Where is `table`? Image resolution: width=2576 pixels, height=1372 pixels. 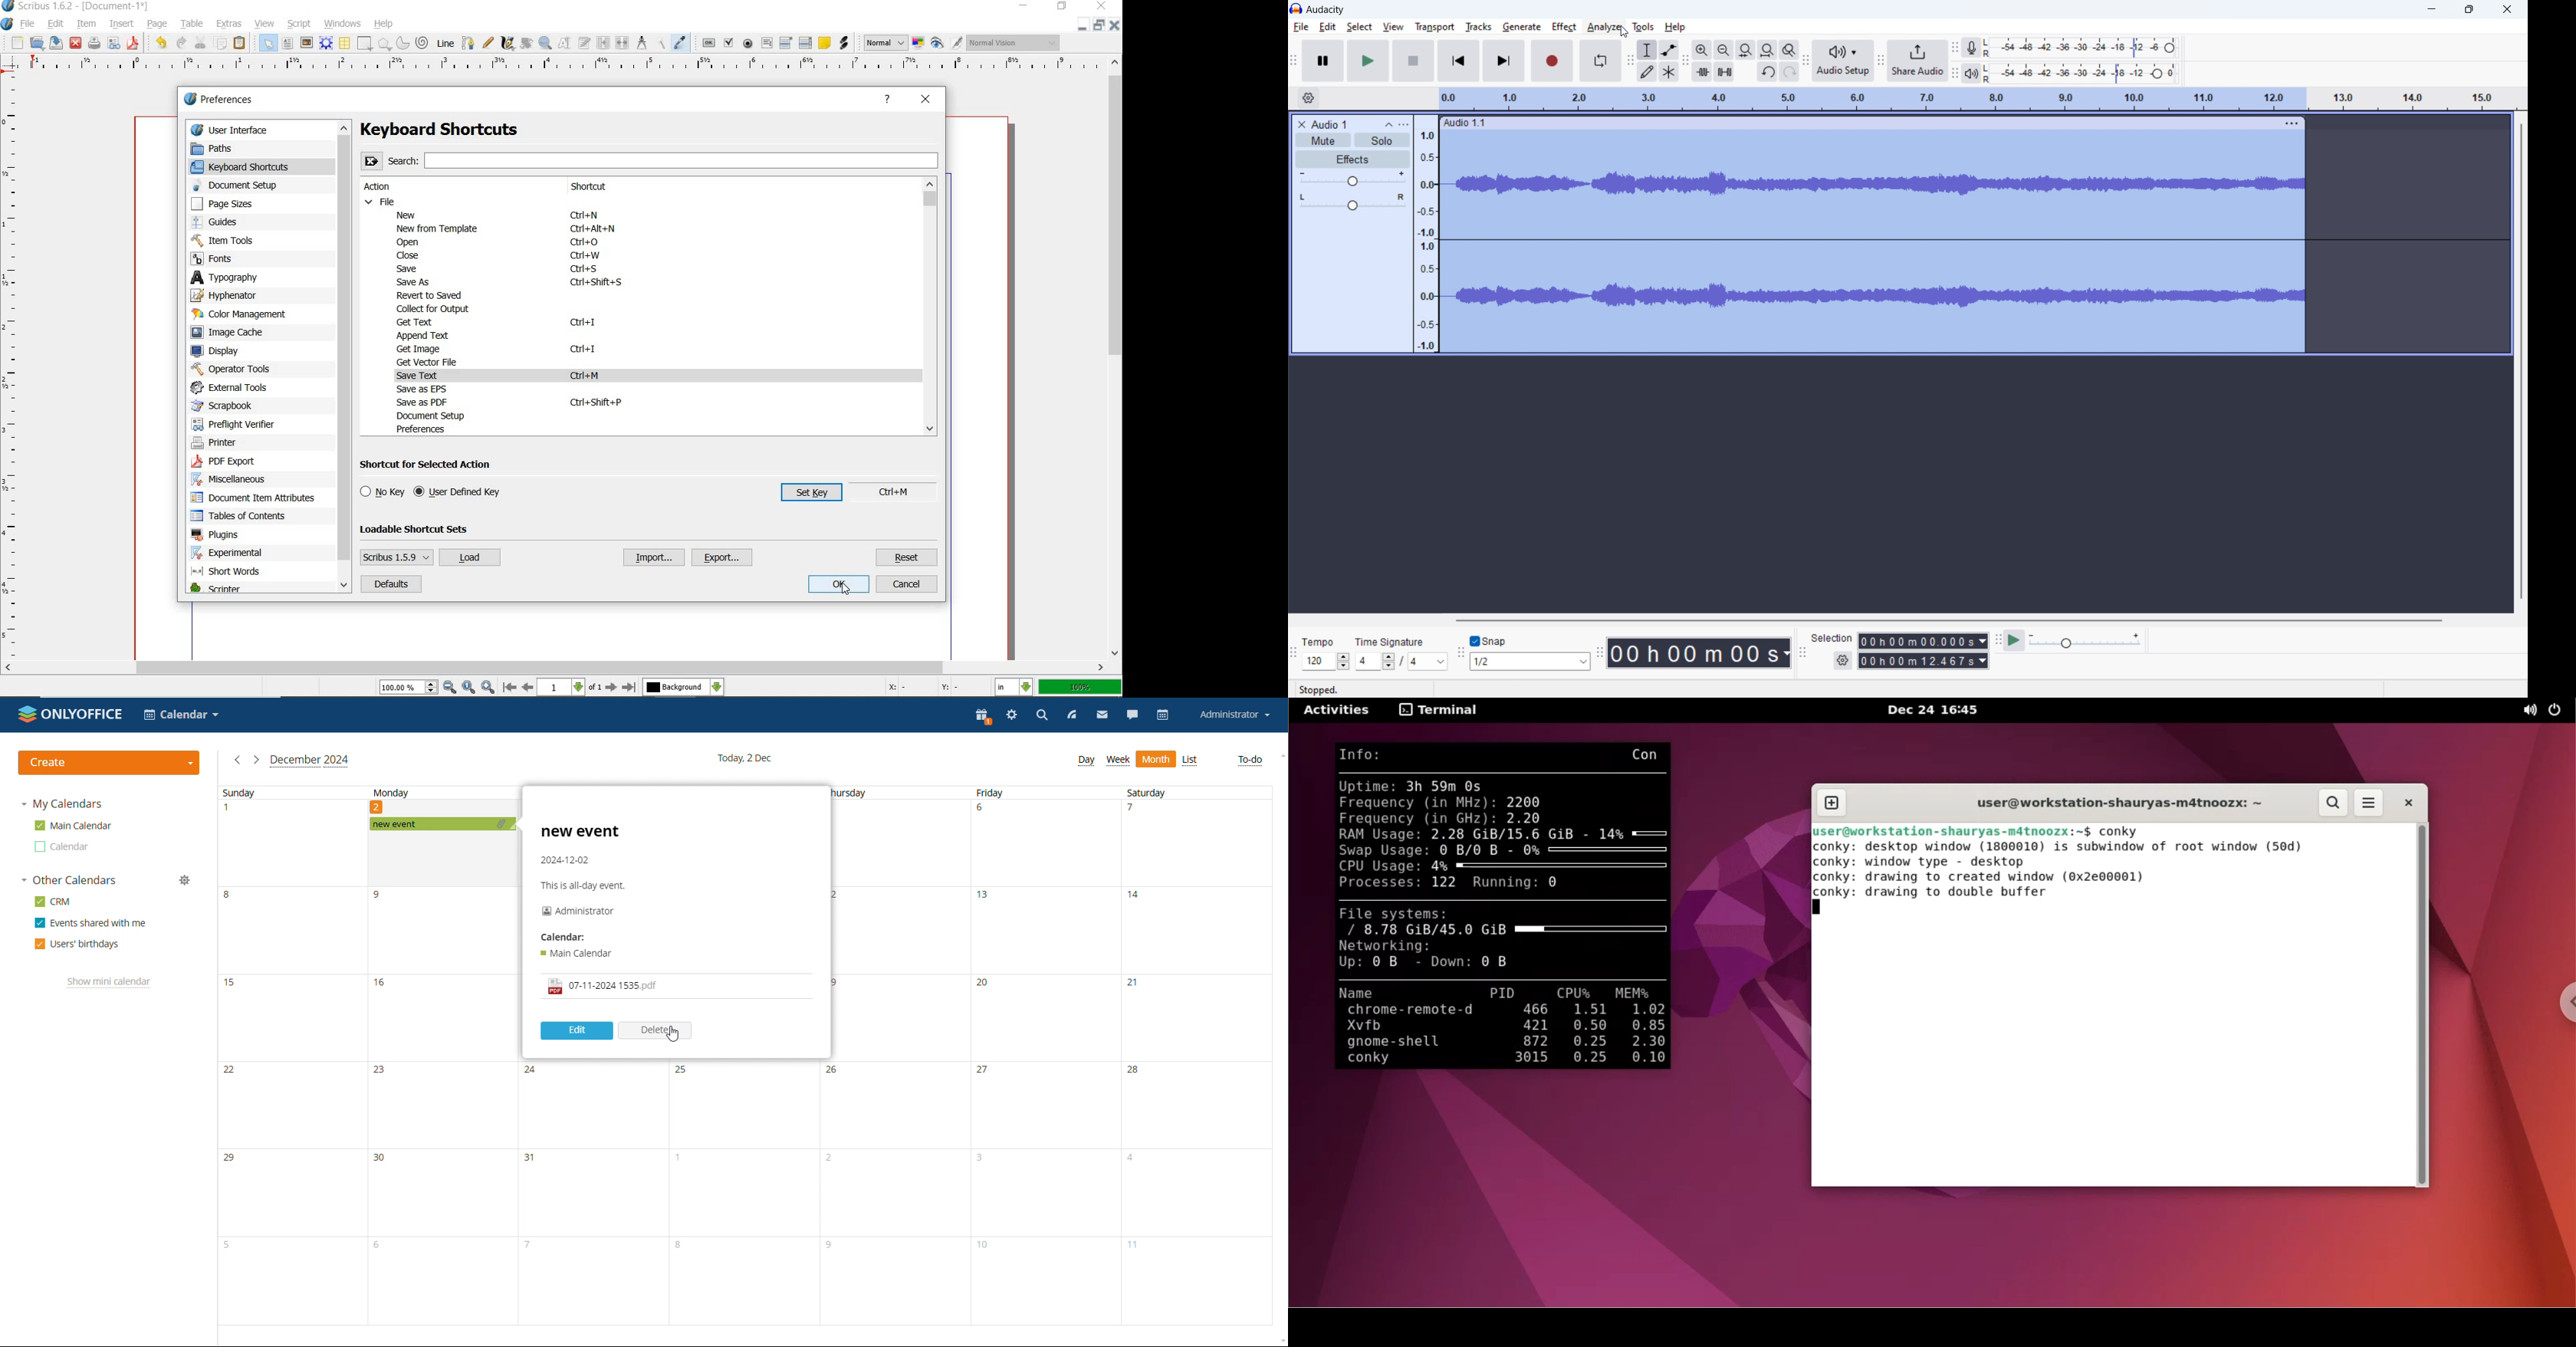 table is located at coordinates (345, 44).